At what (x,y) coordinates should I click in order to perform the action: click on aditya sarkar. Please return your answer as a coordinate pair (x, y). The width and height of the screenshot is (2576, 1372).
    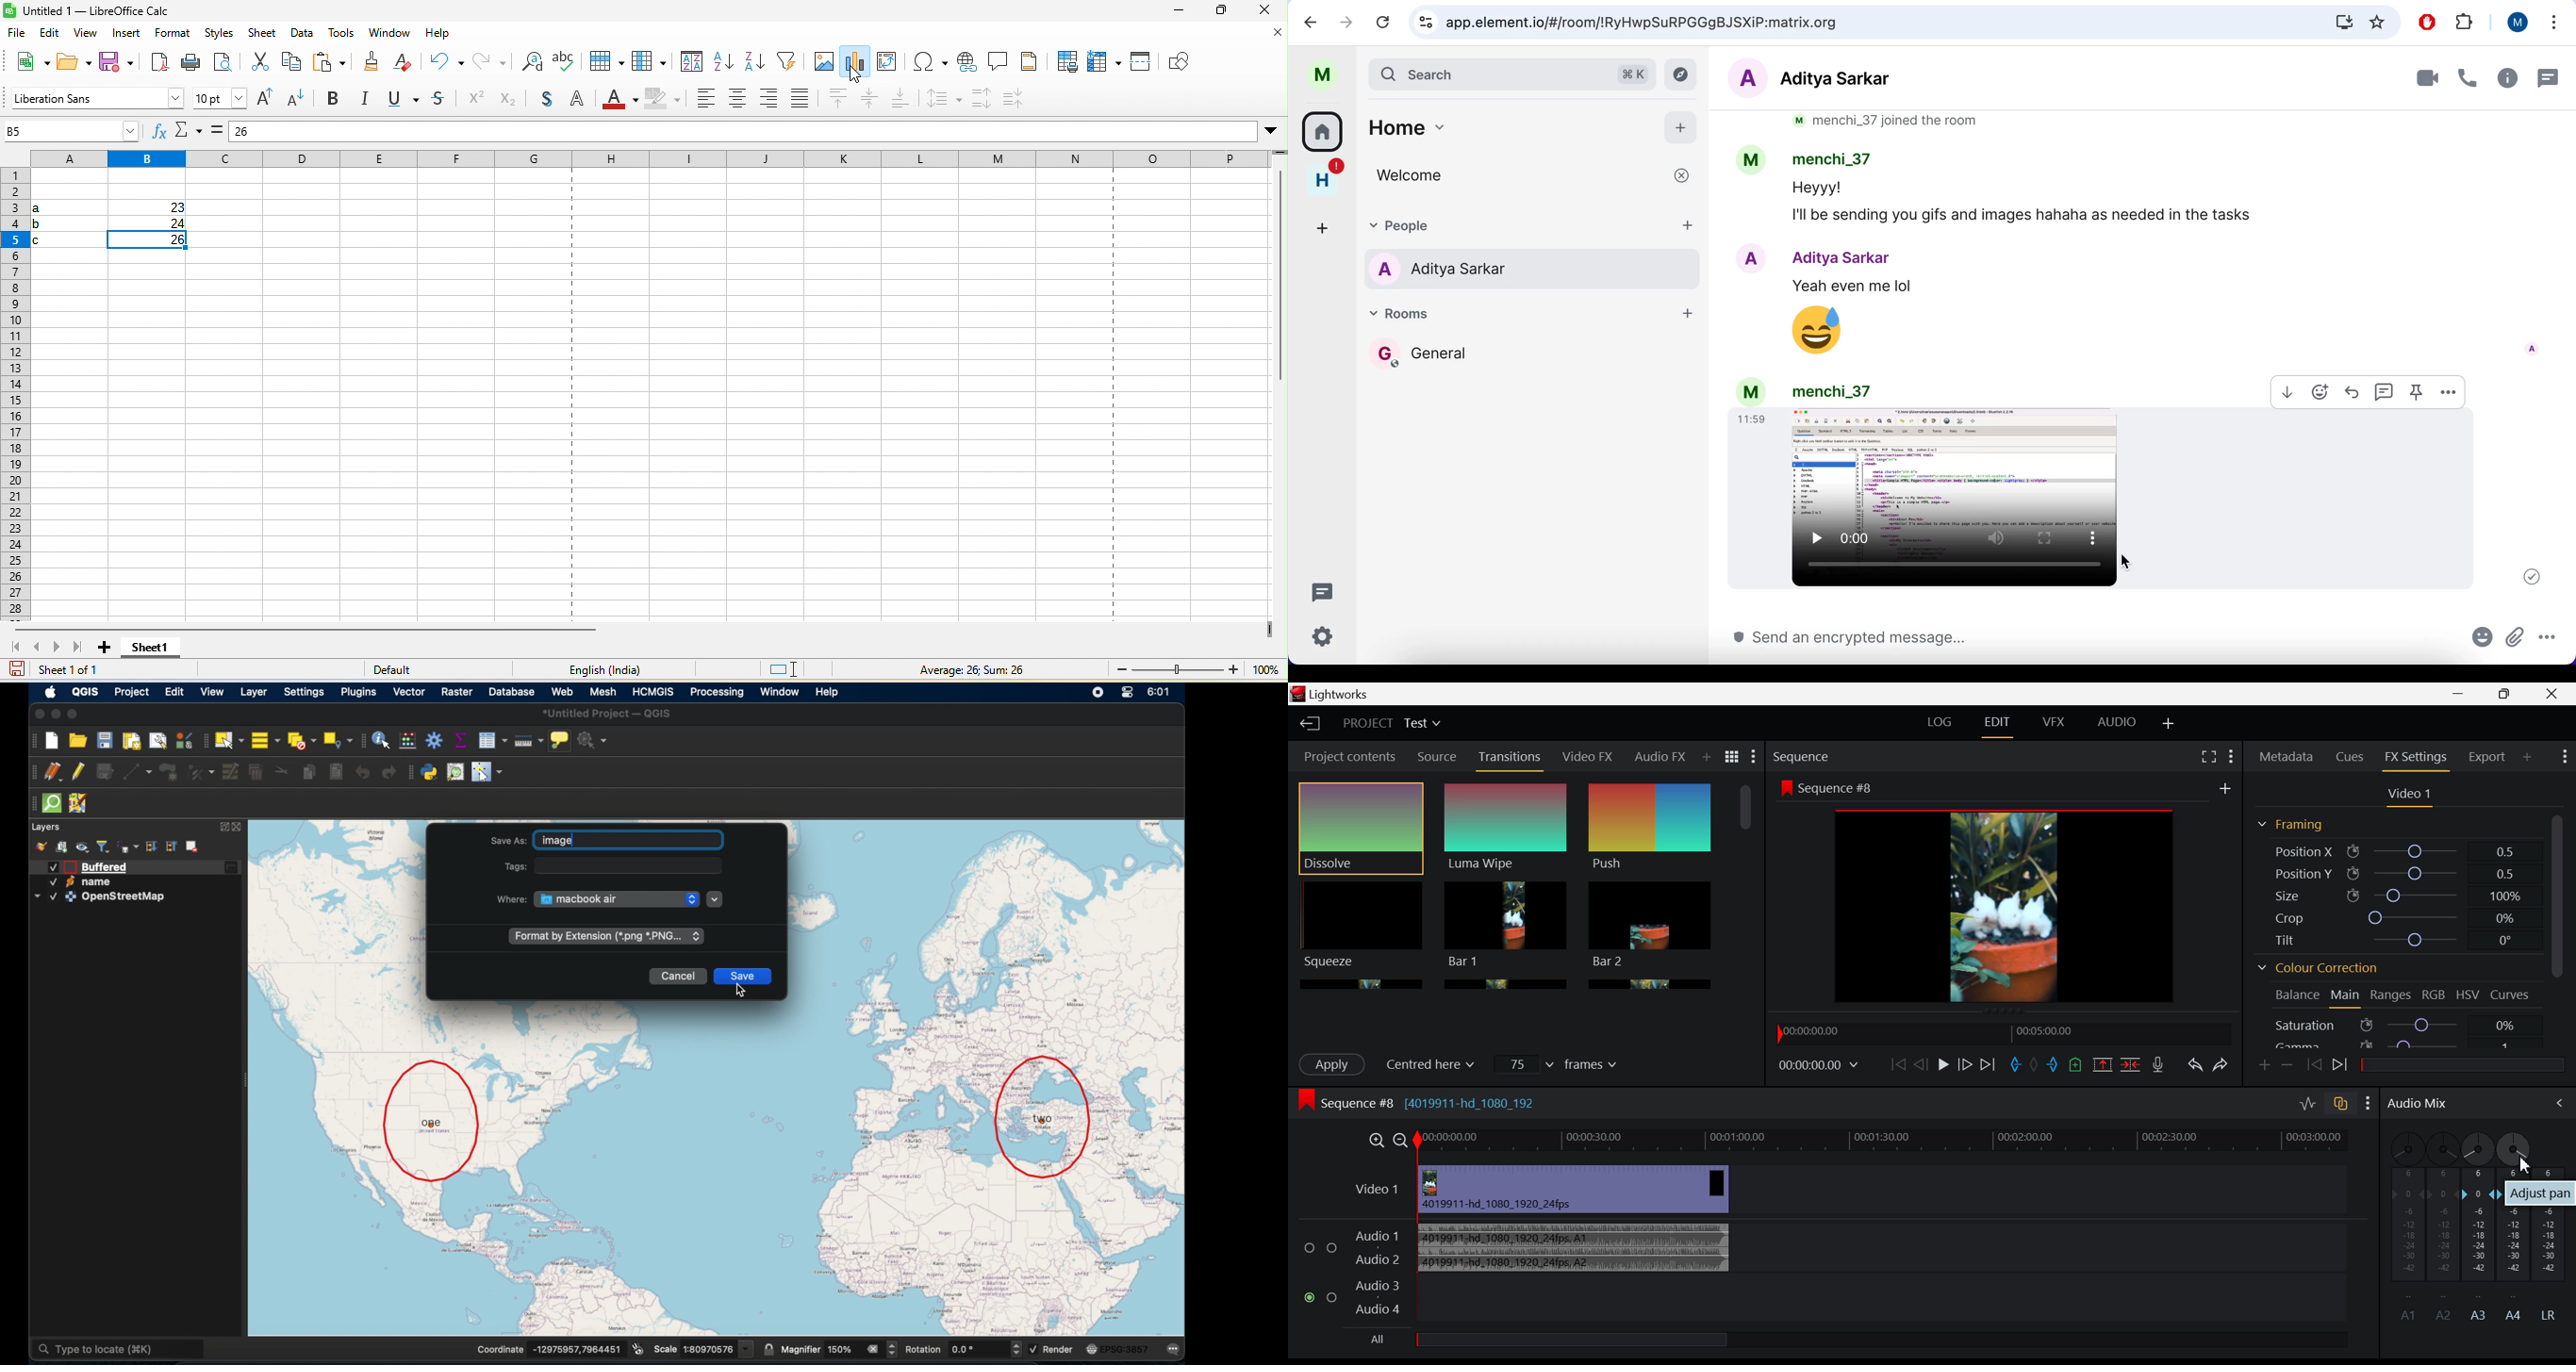
    Looking at the image, I should click on (1531, 272).